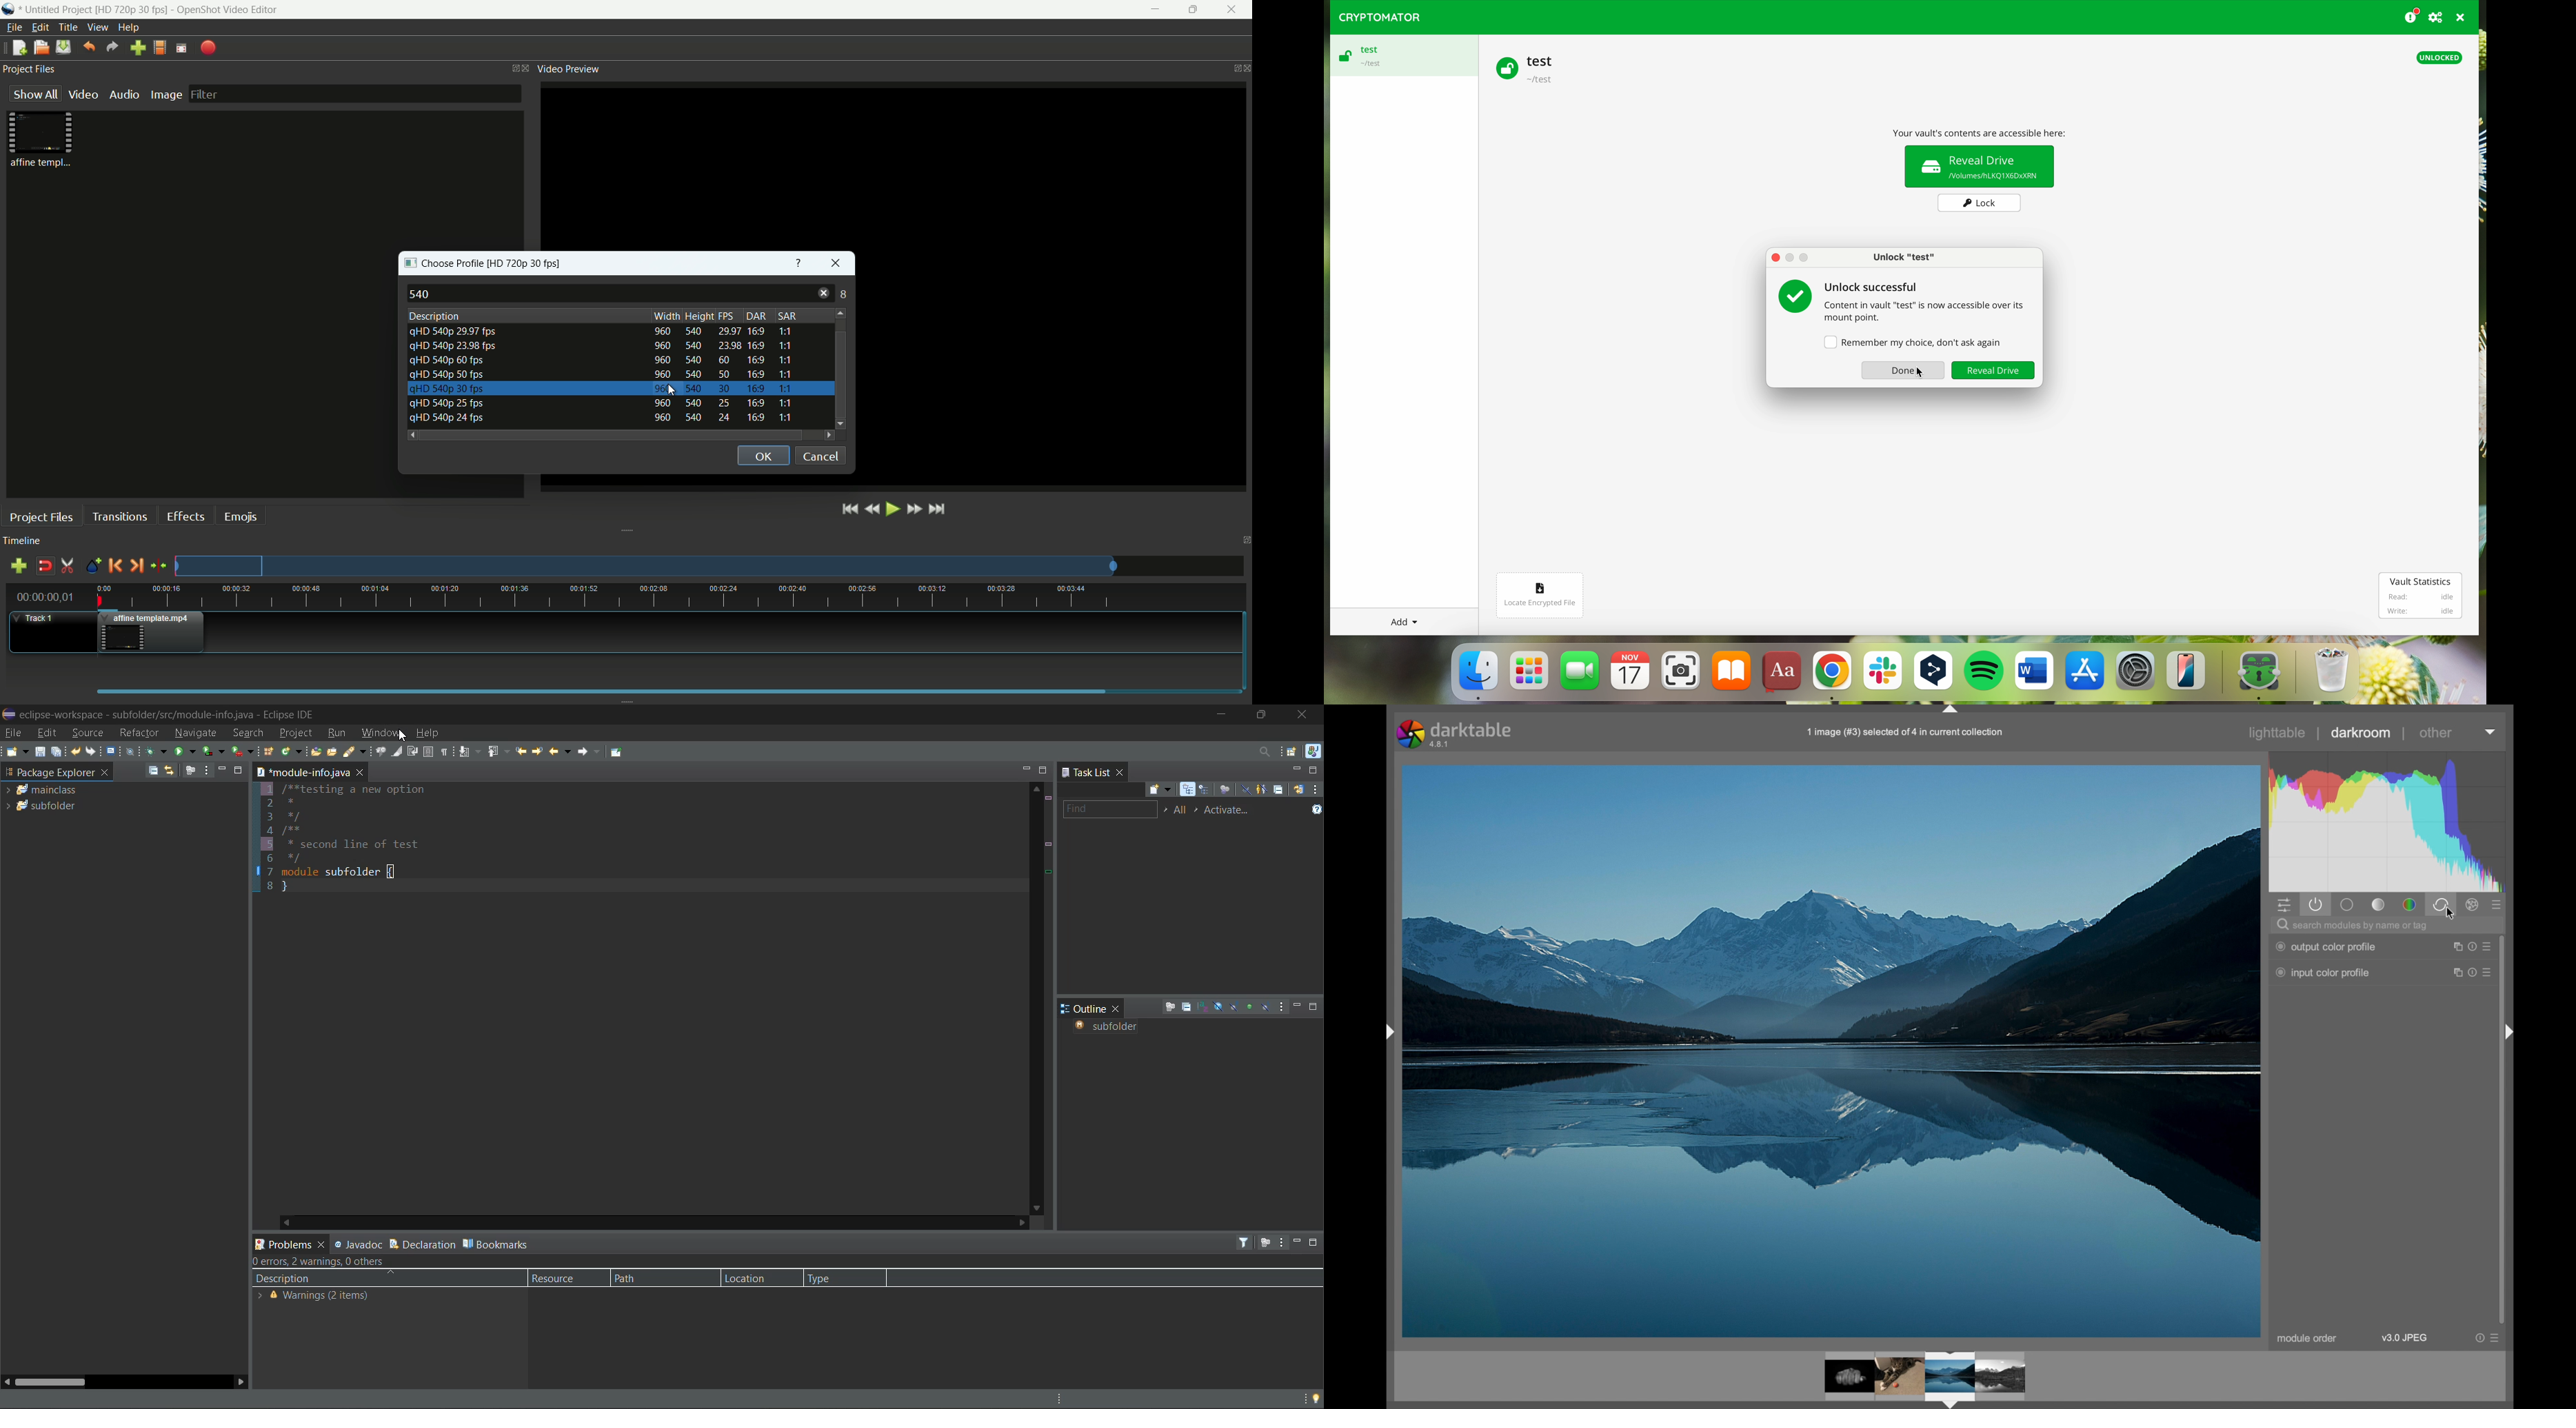 This screenshot has width=2576, height=1428. I want to click on toggle mark occurences, so click(399, 753).